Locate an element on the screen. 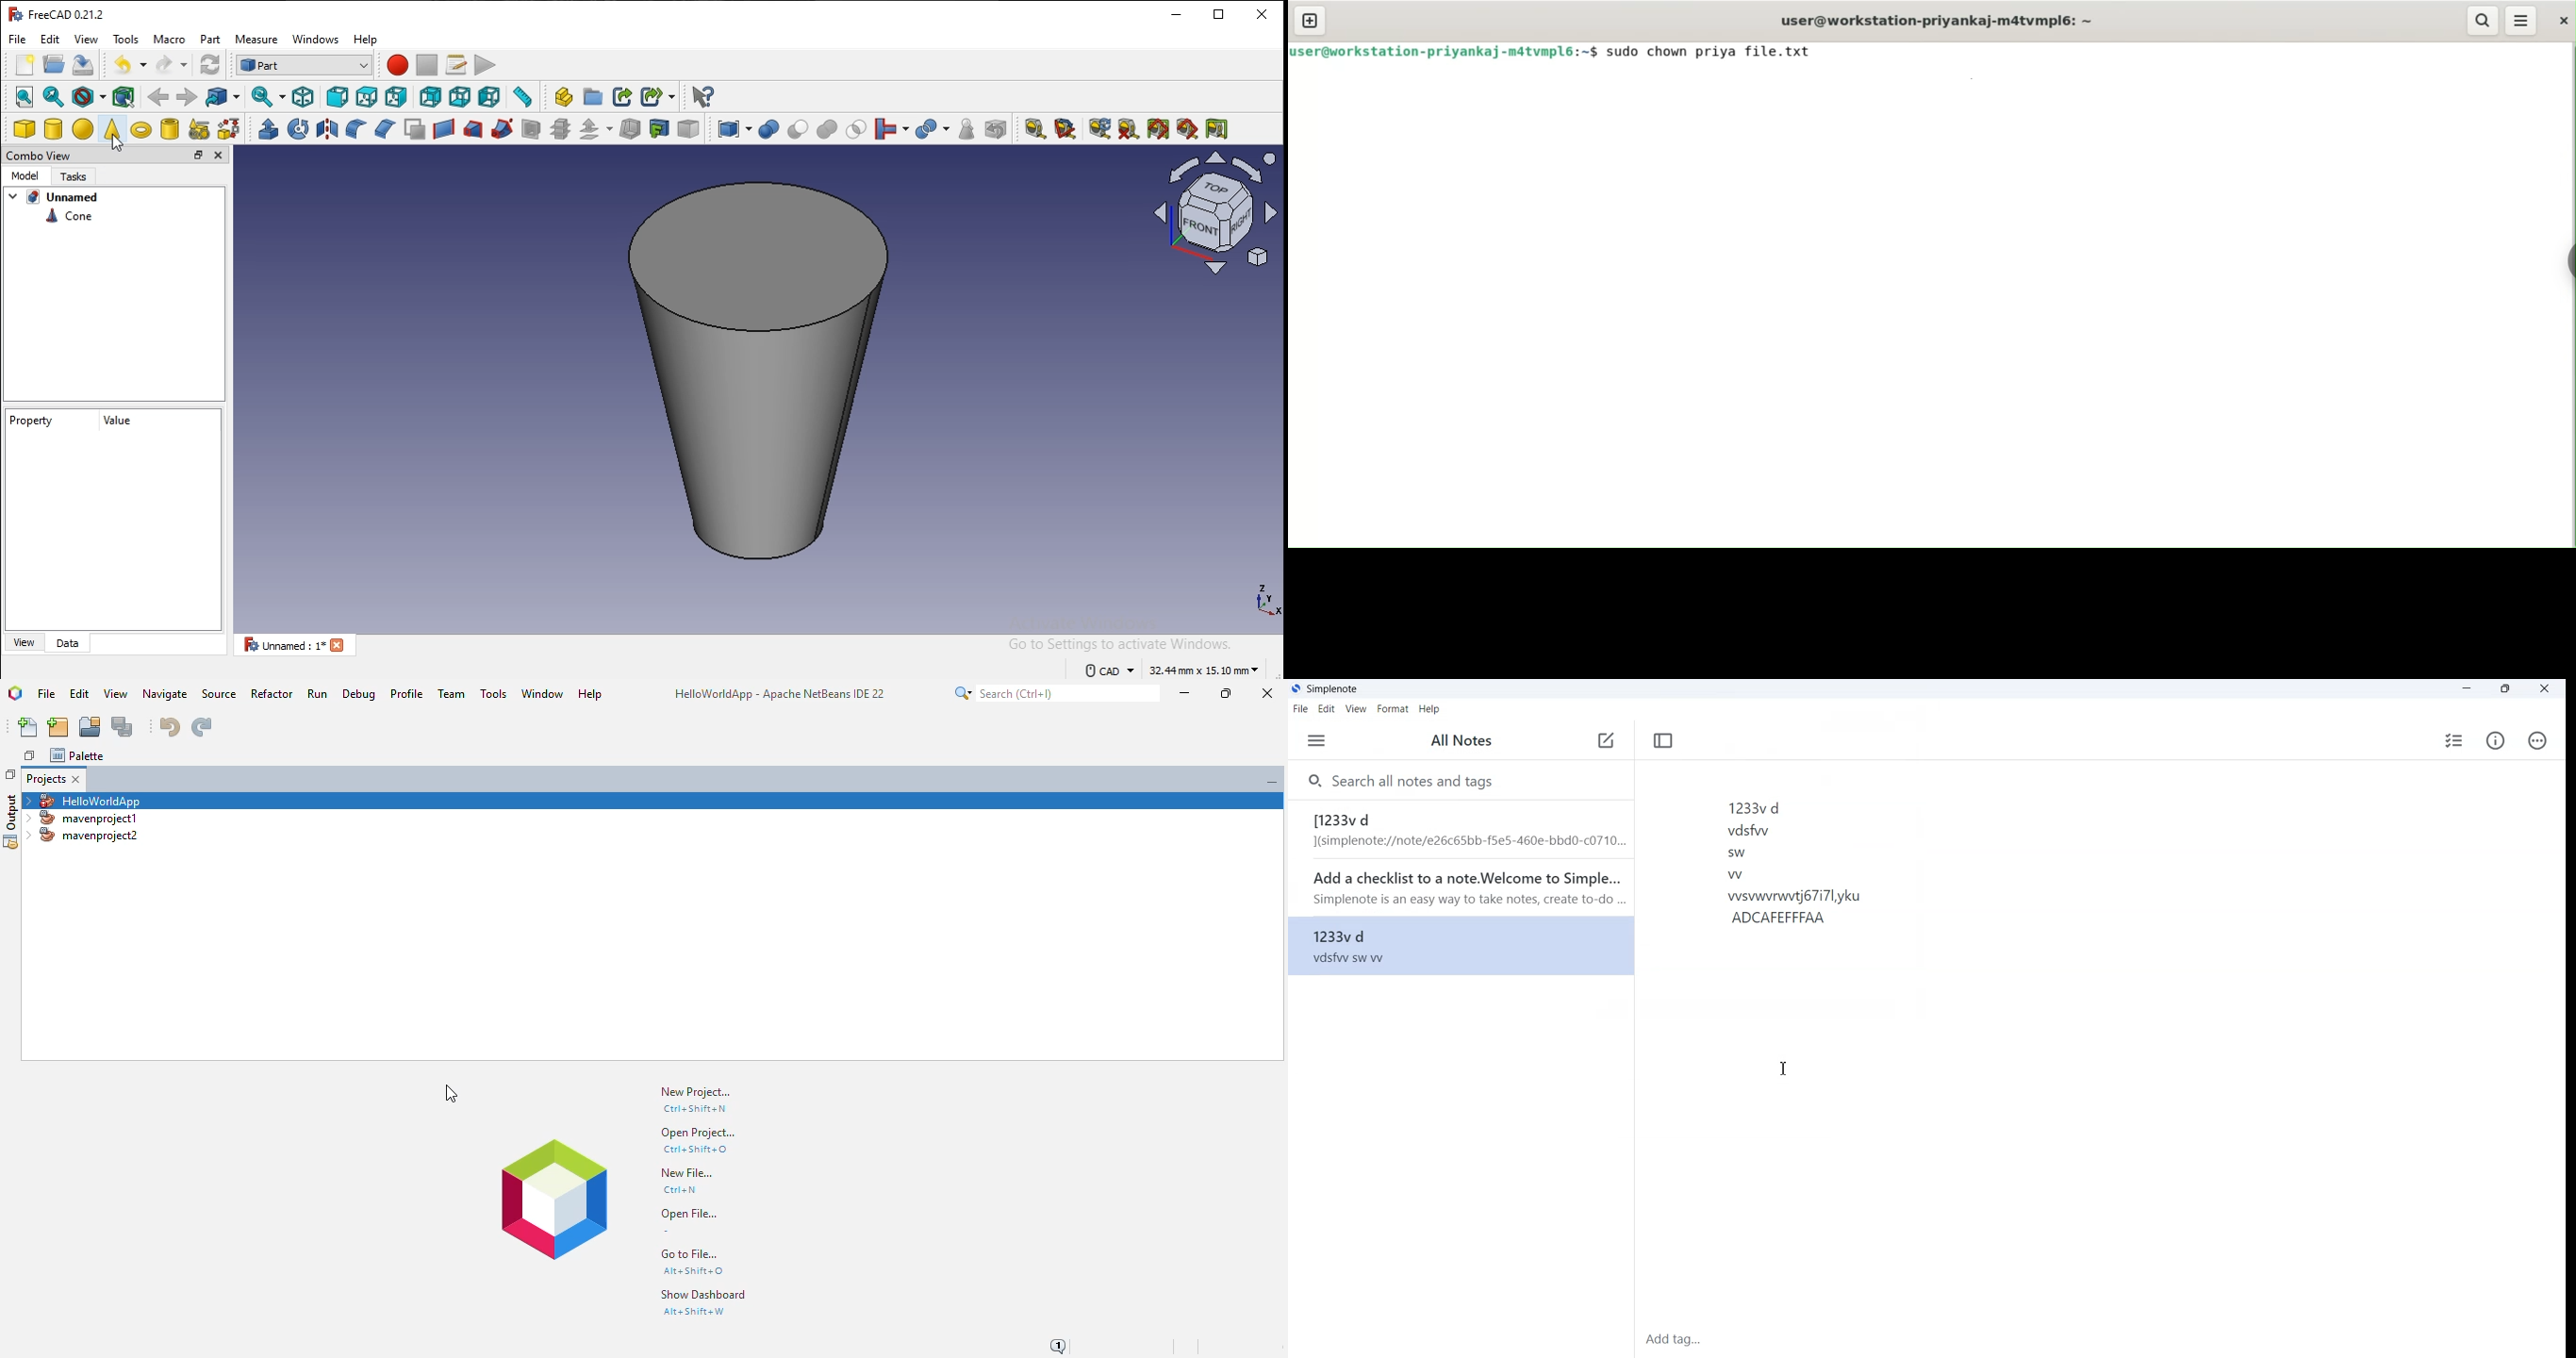 The height and width of the screenshot is (1372, 2576). close is located at coordinates (1264, 695).